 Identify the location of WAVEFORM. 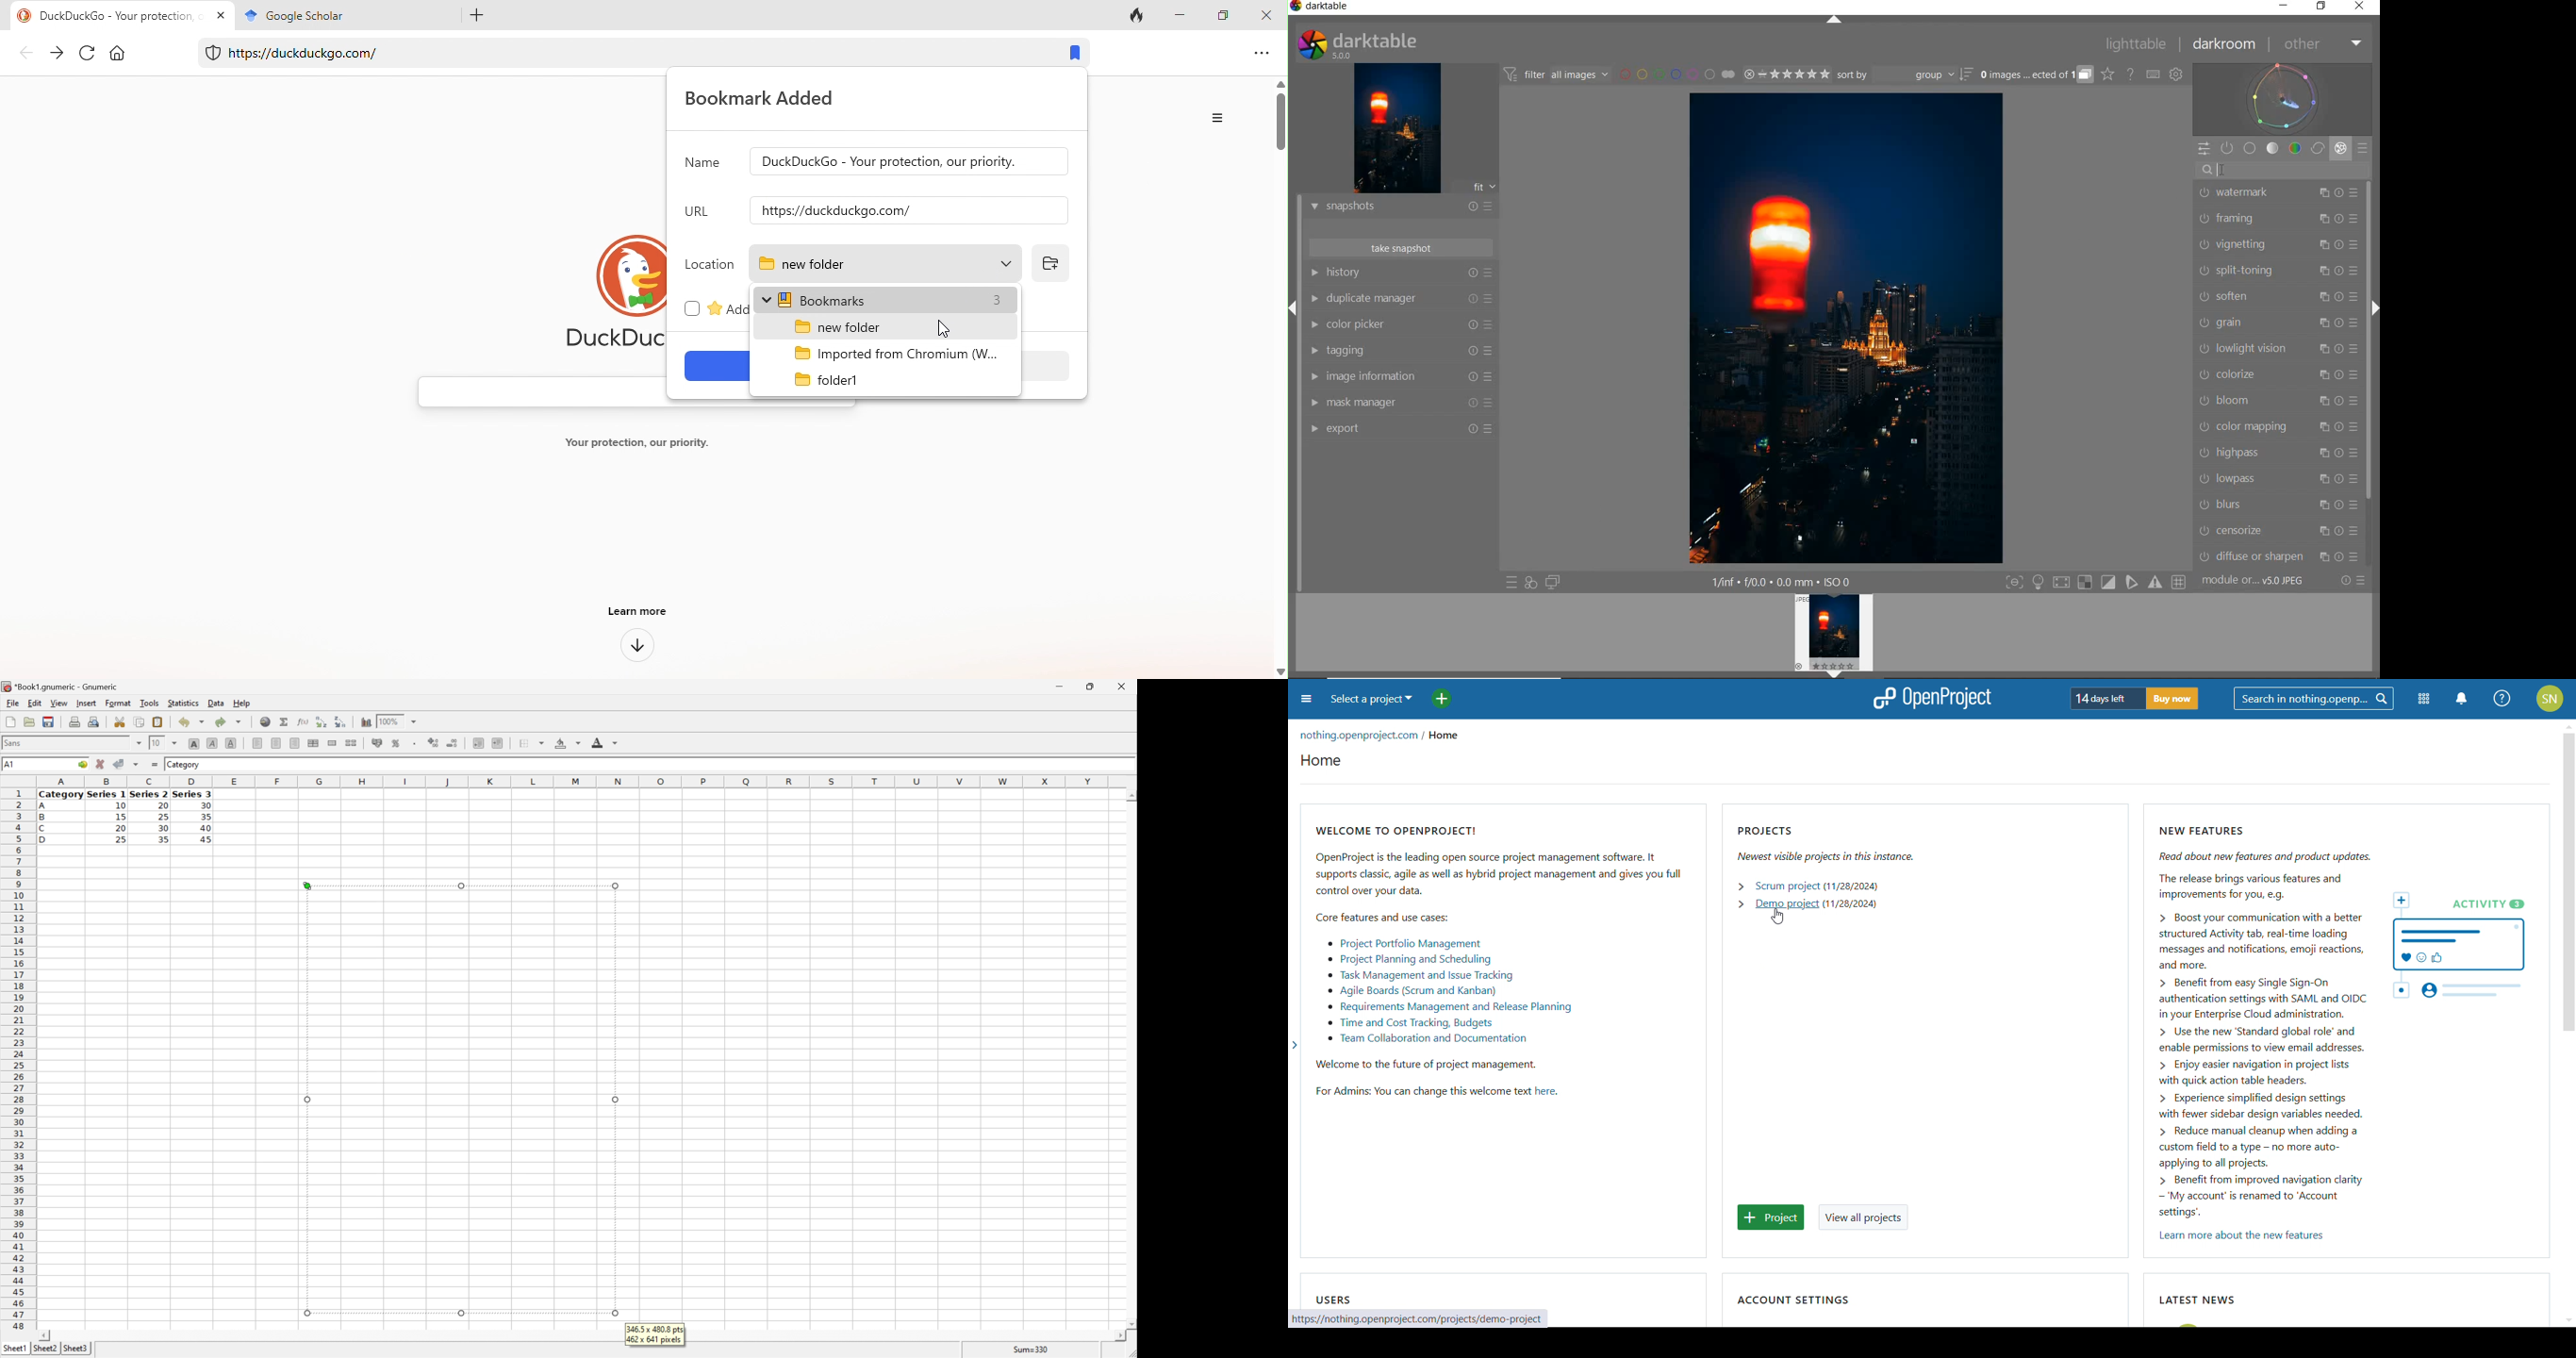
(2285, 98).